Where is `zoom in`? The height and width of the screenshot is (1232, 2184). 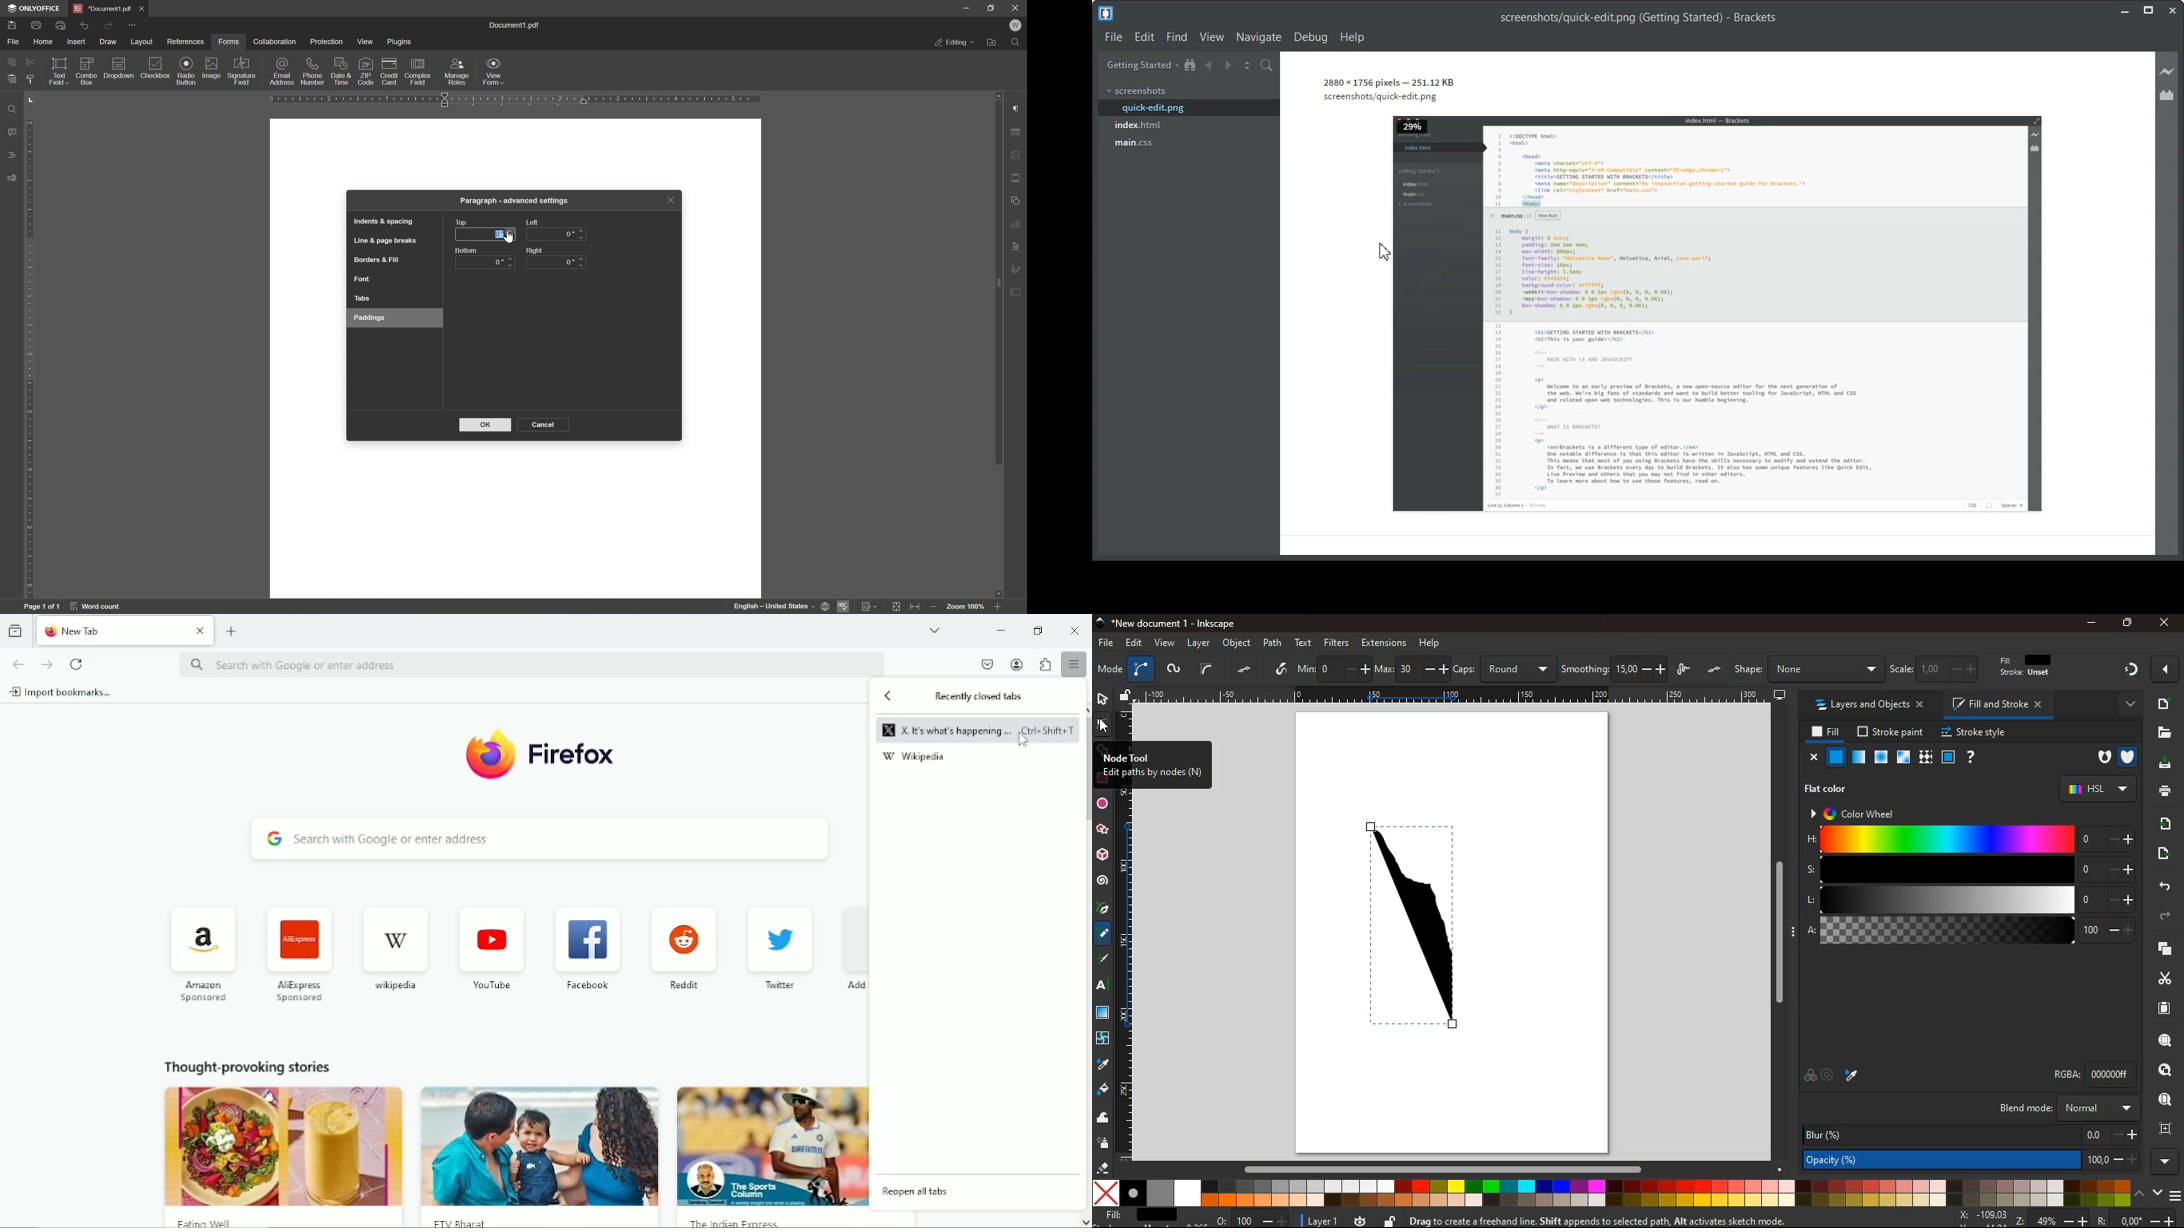 zoom in is located at coordinates (999, 606).